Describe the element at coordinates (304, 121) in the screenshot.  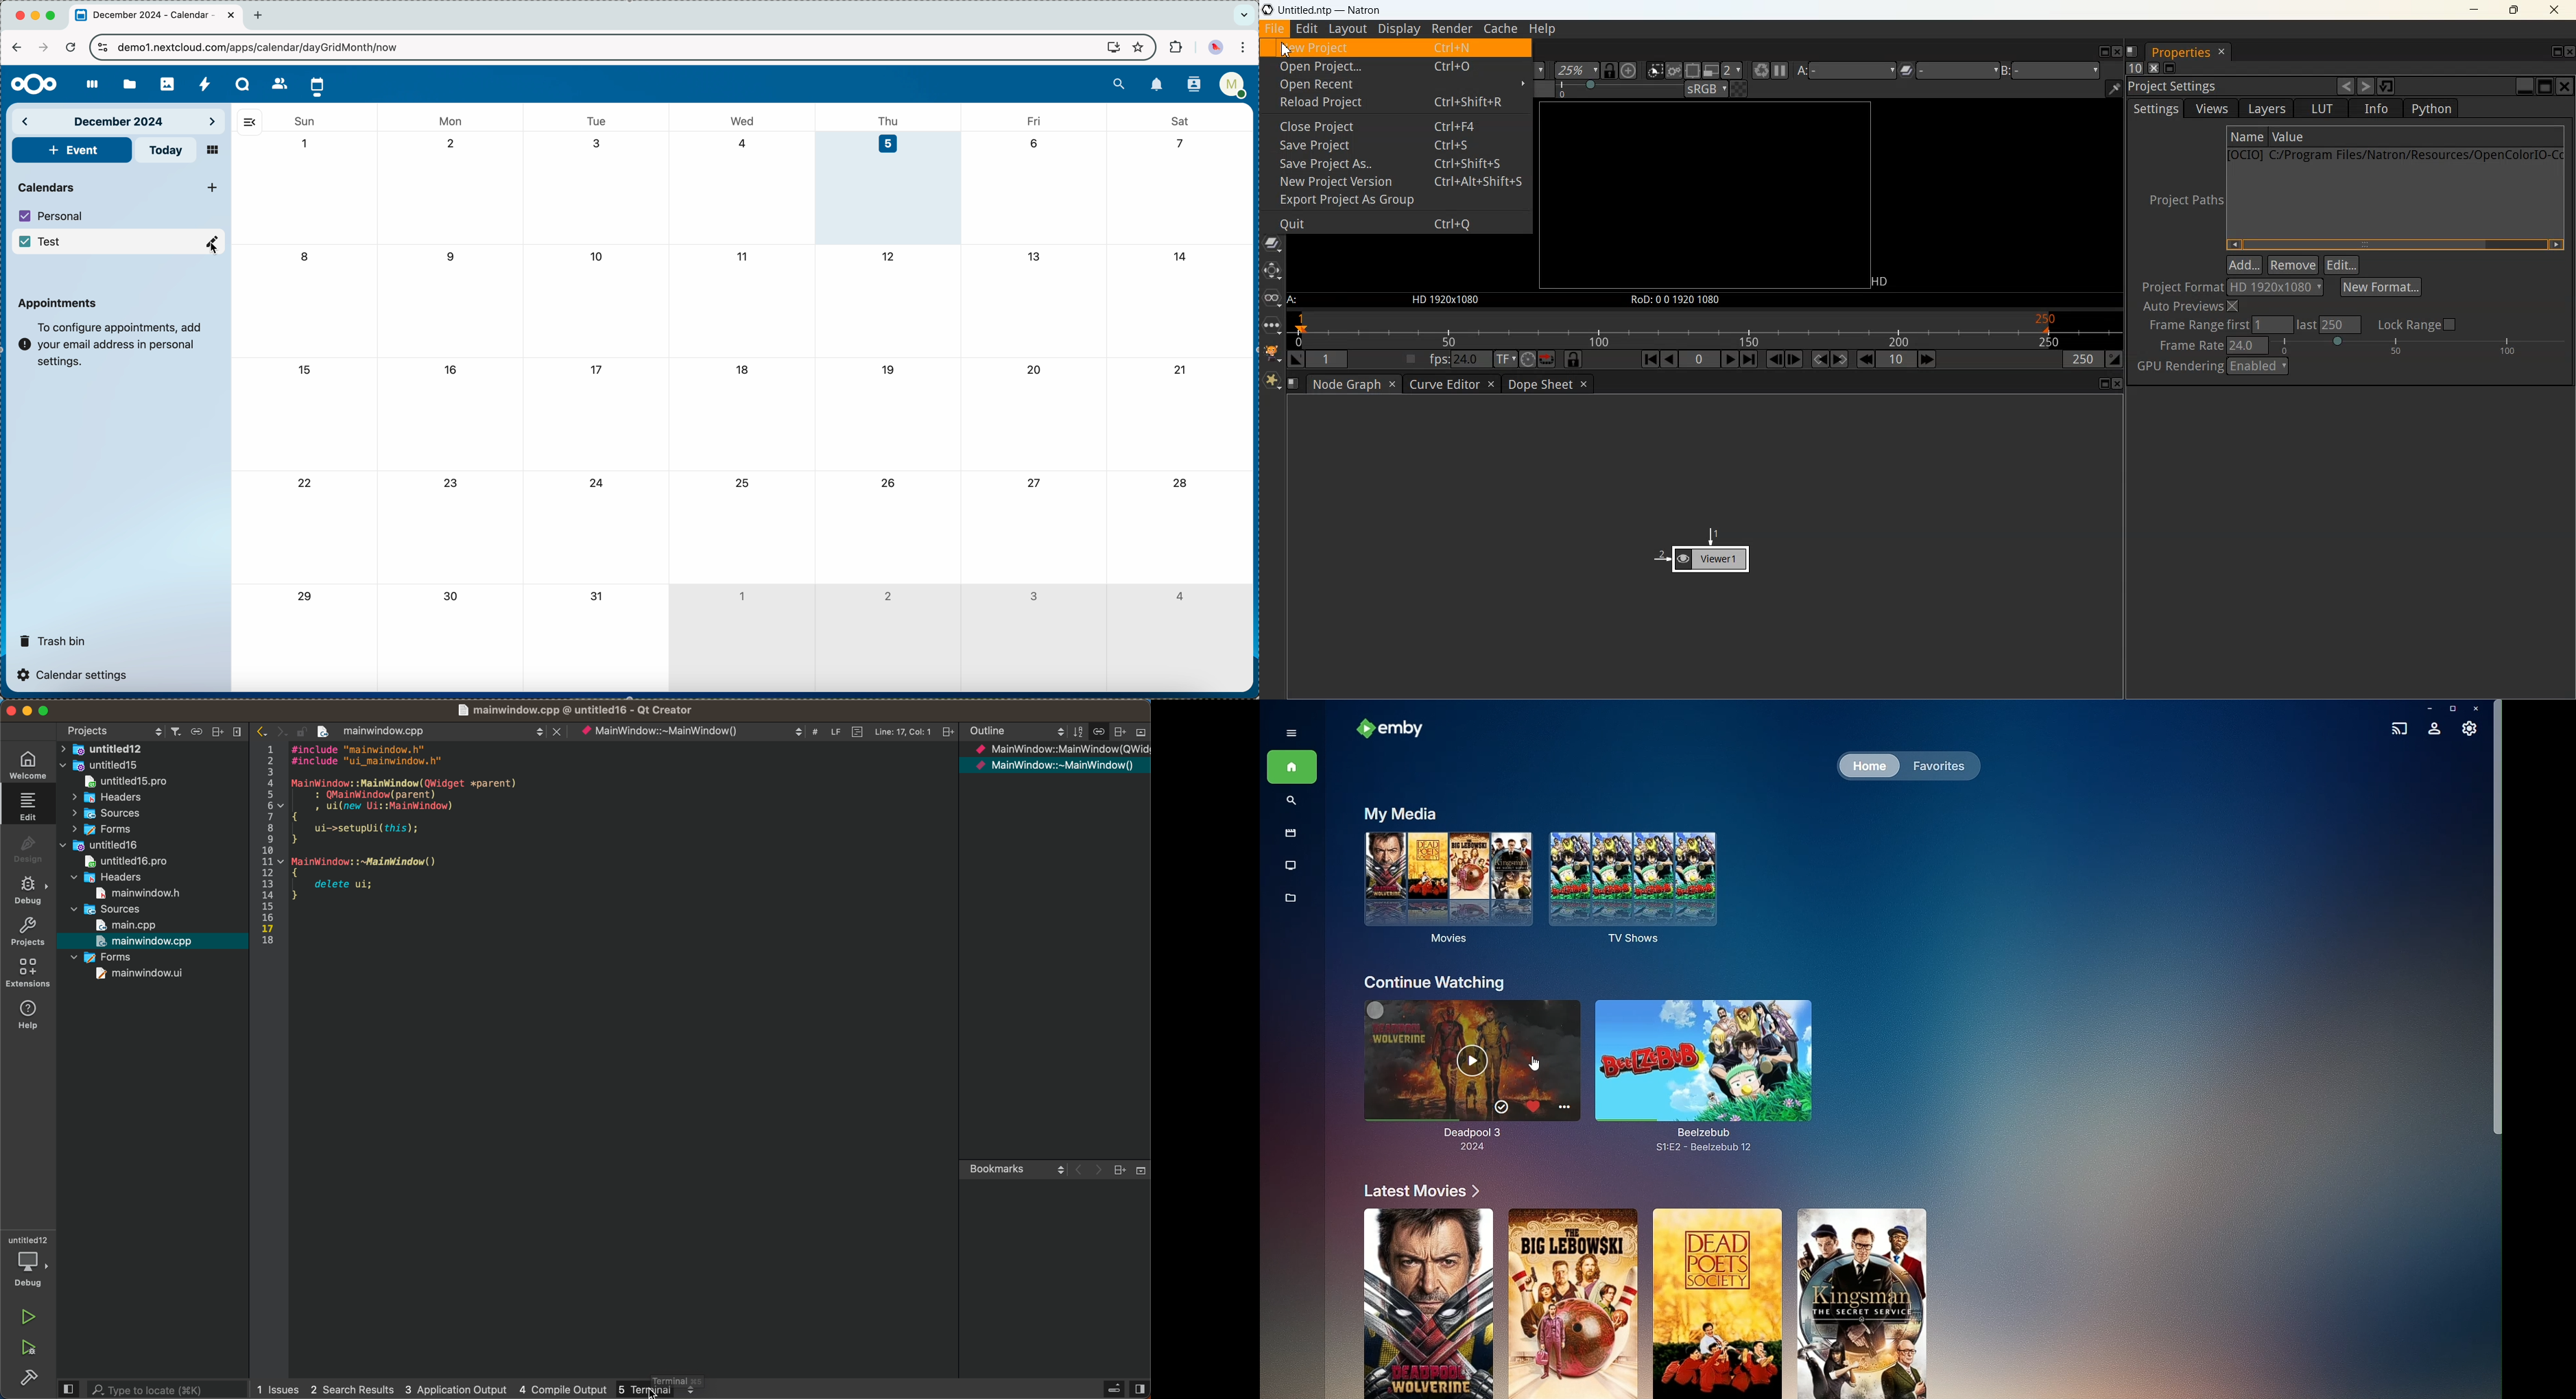
I see `sun` at that location.